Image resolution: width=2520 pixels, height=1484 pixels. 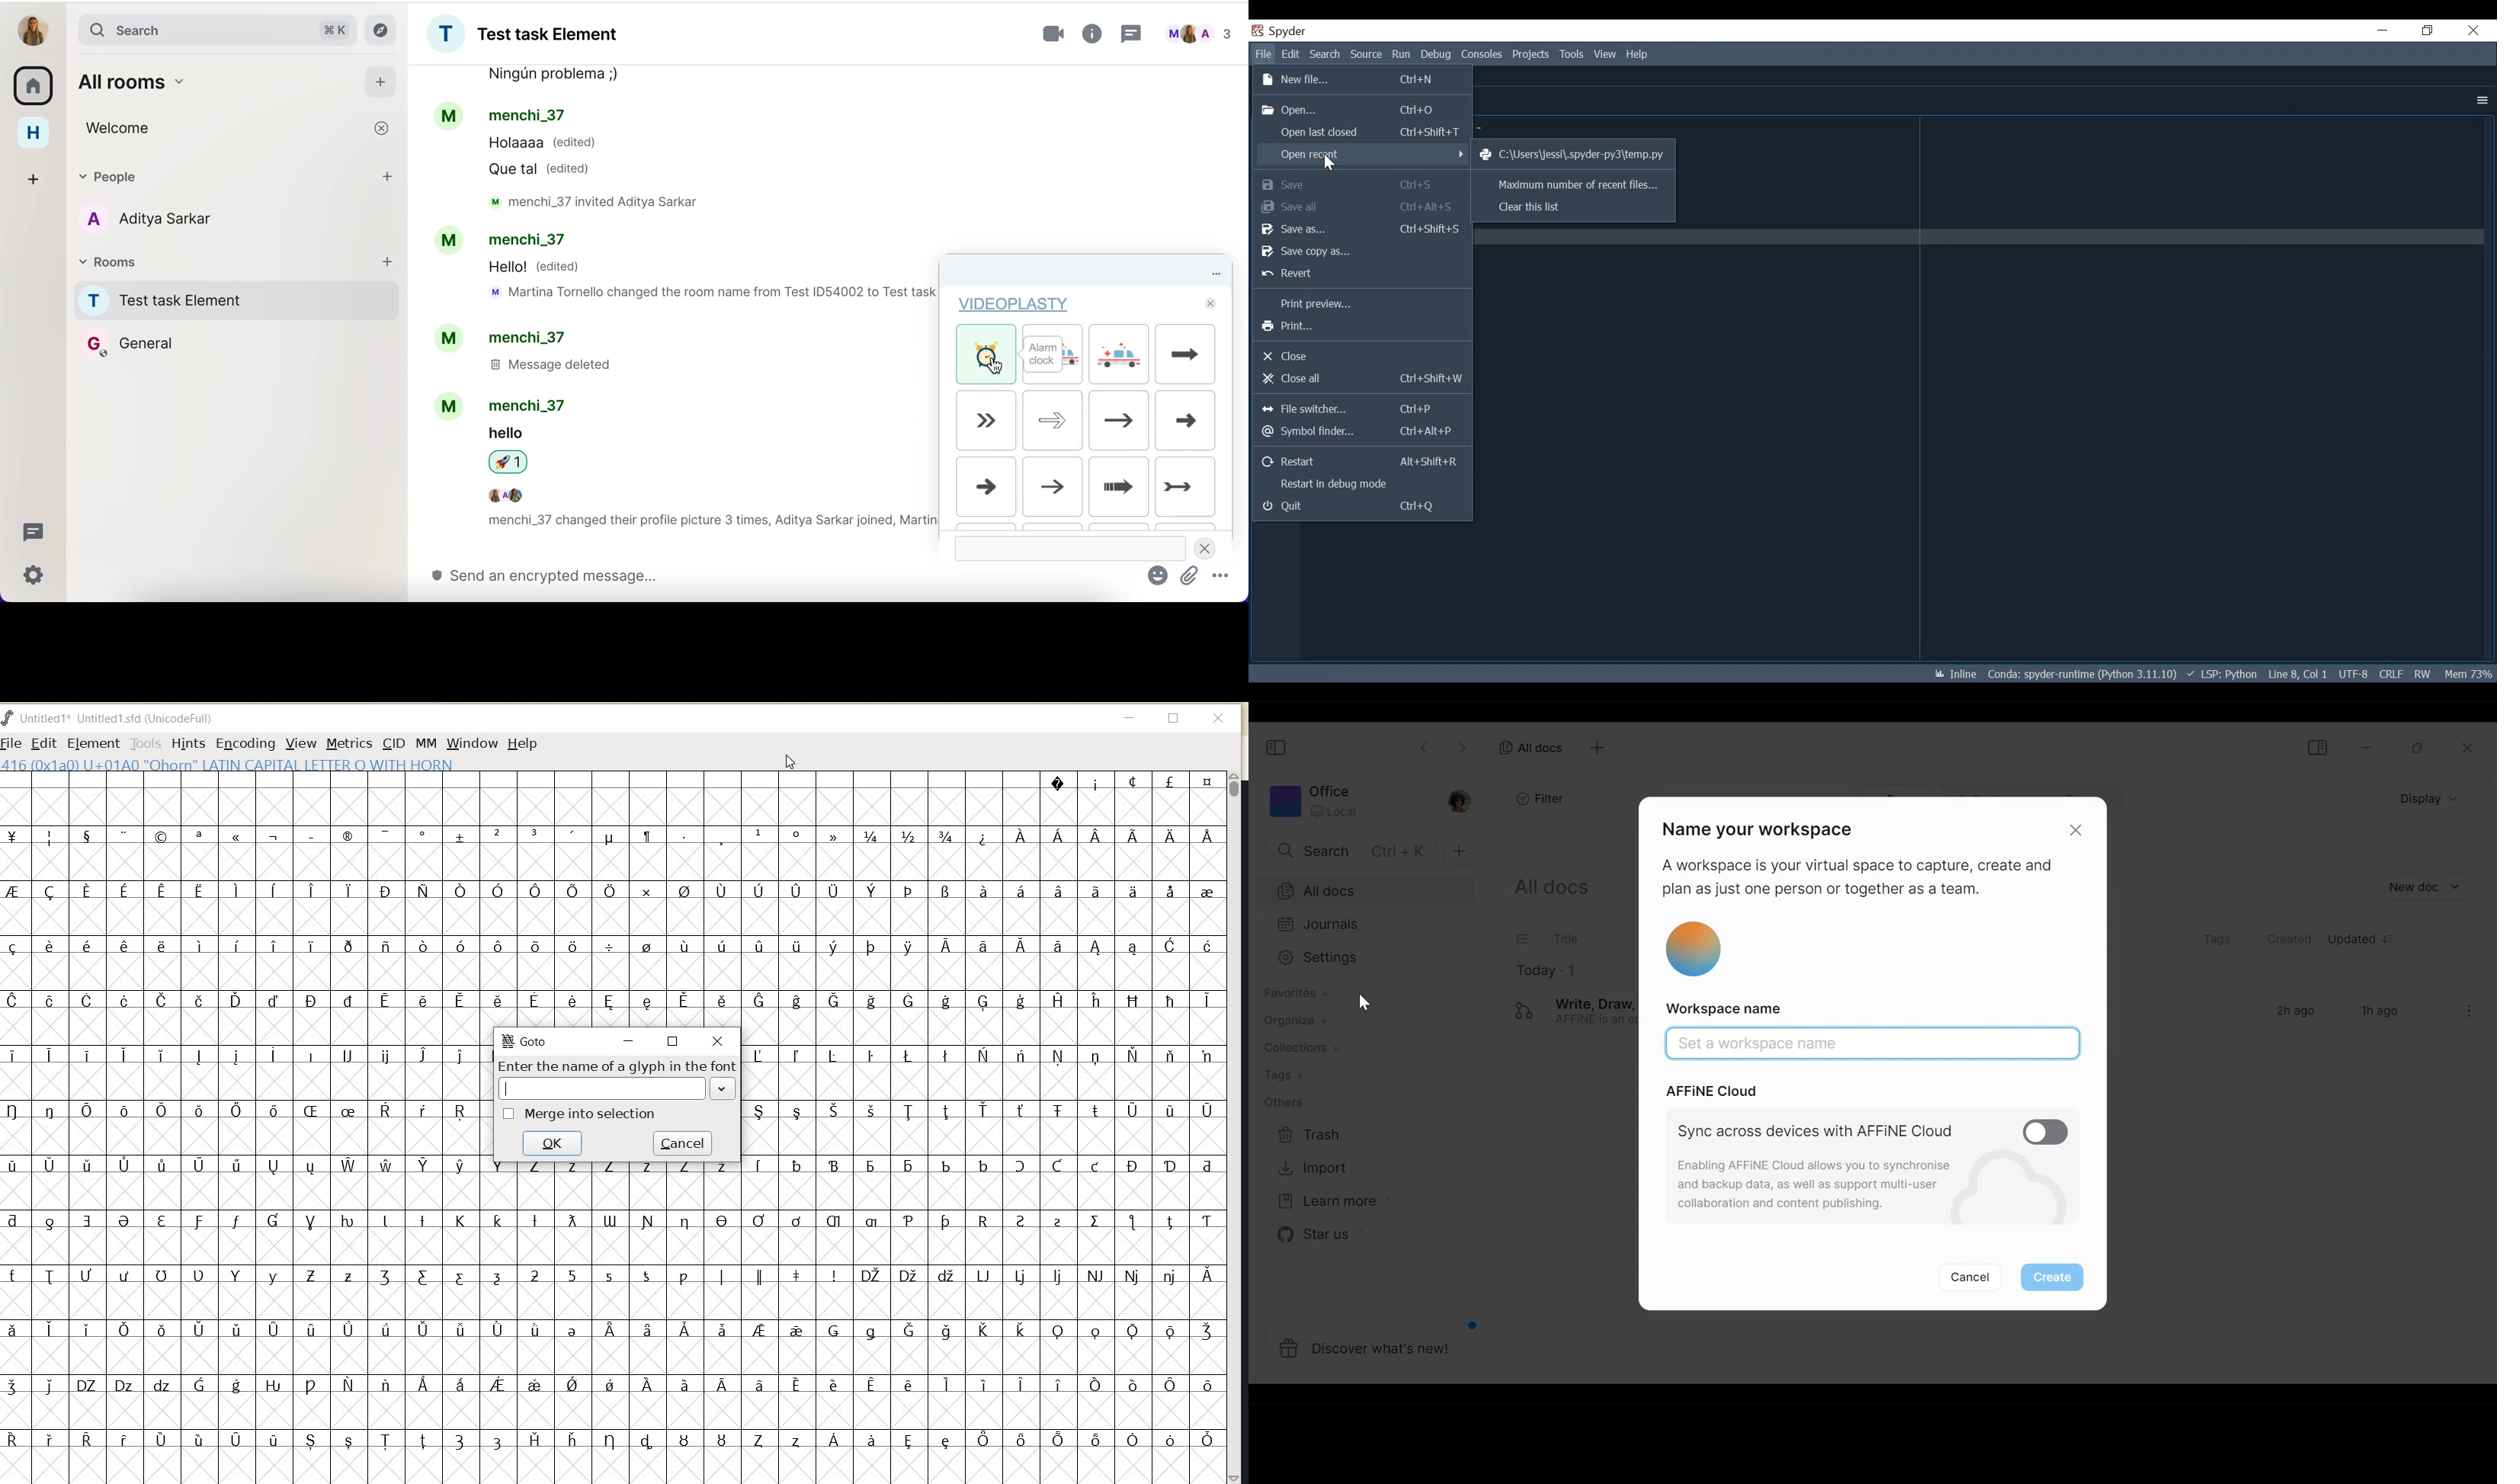 I want to click on File Permission, so click(x=2424, y=674).